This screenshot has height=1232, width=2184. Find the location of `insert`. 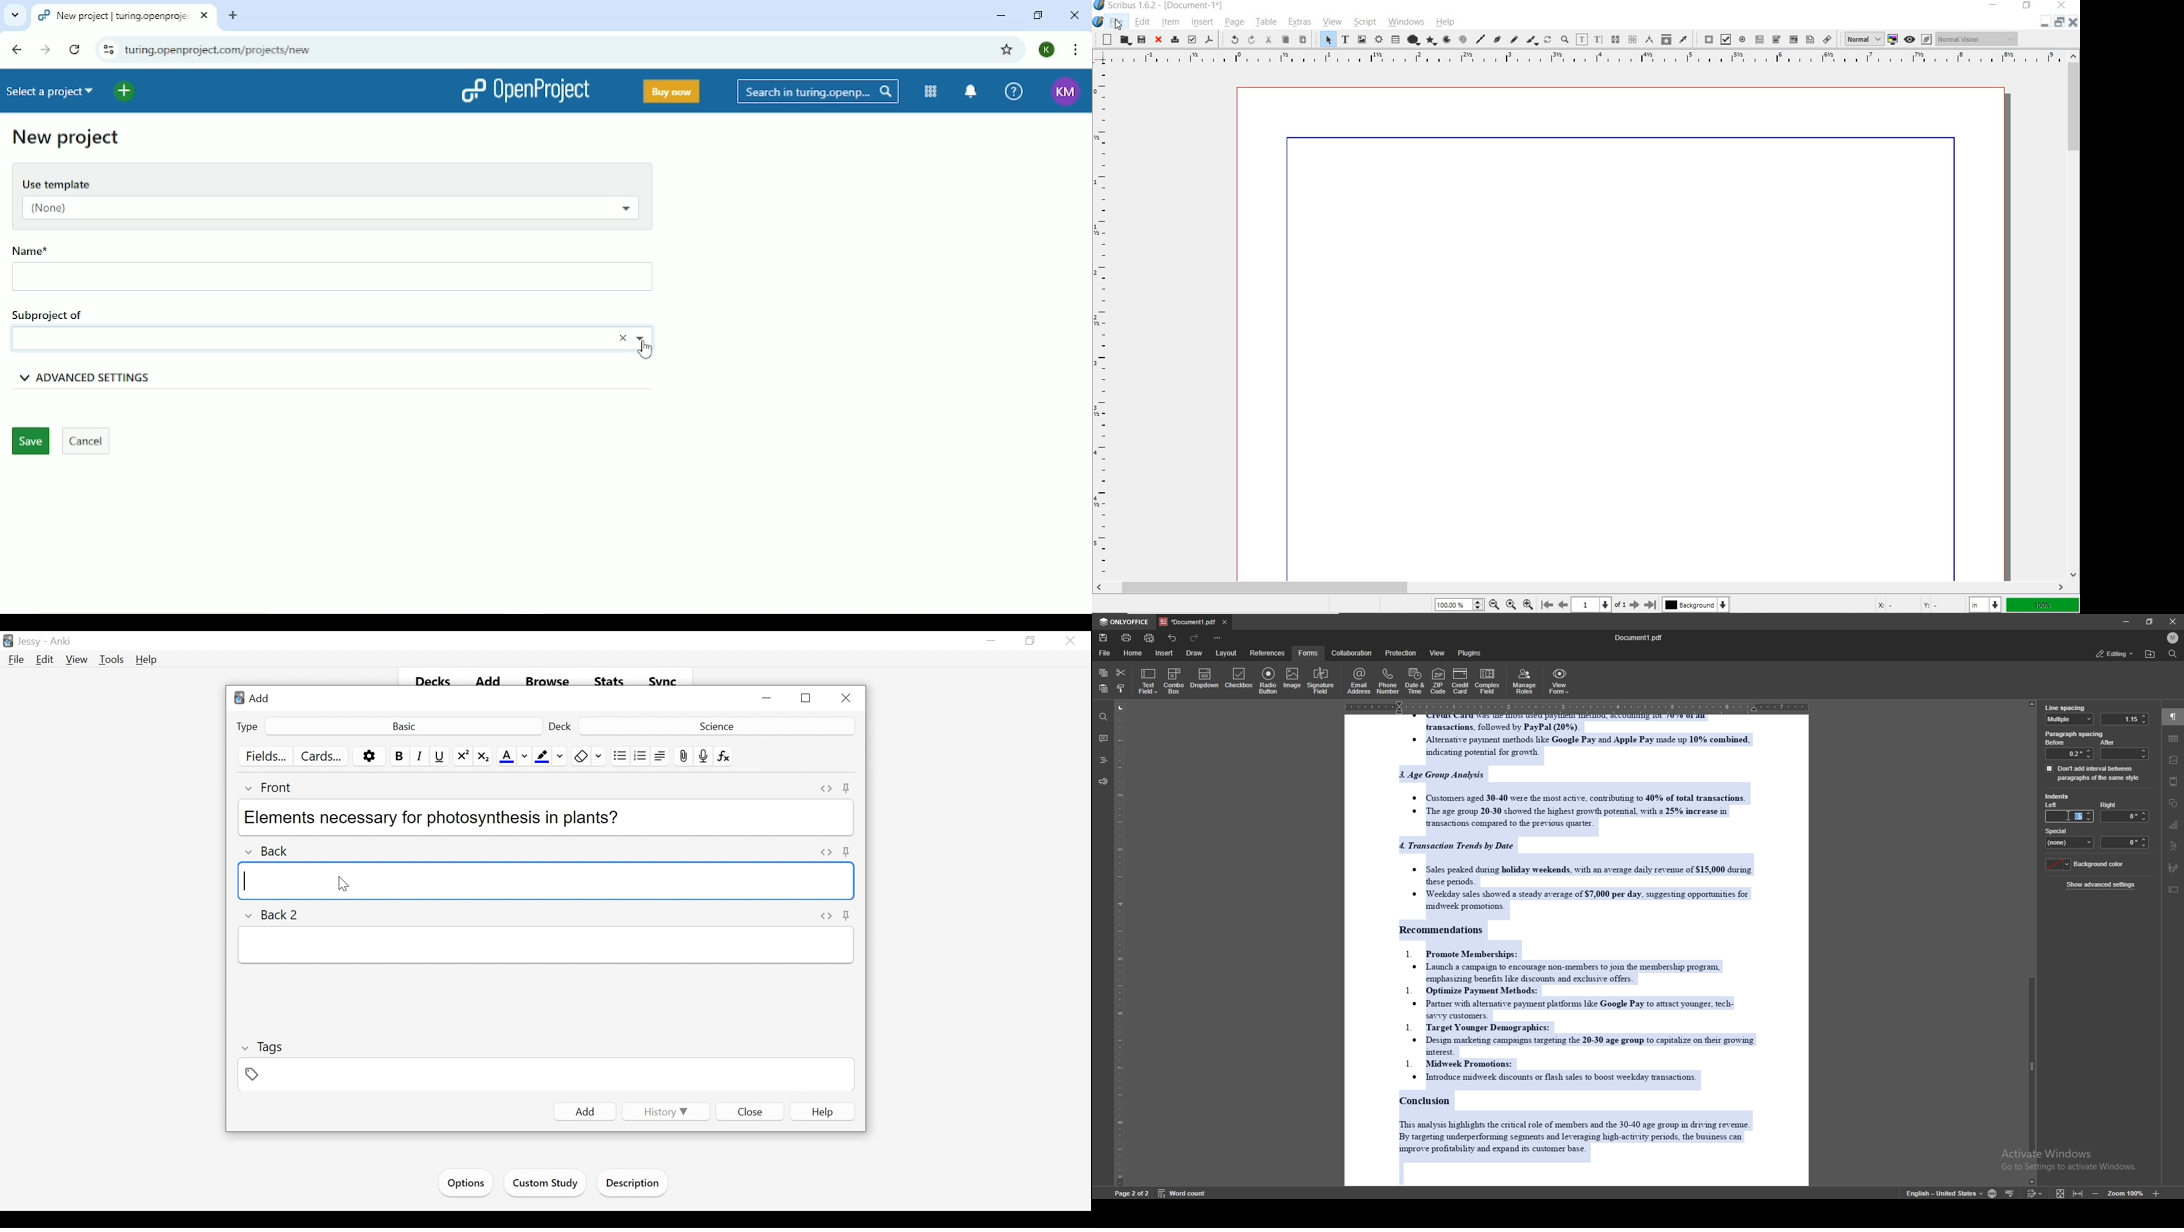

insert is located at coordinates (1201, 22).